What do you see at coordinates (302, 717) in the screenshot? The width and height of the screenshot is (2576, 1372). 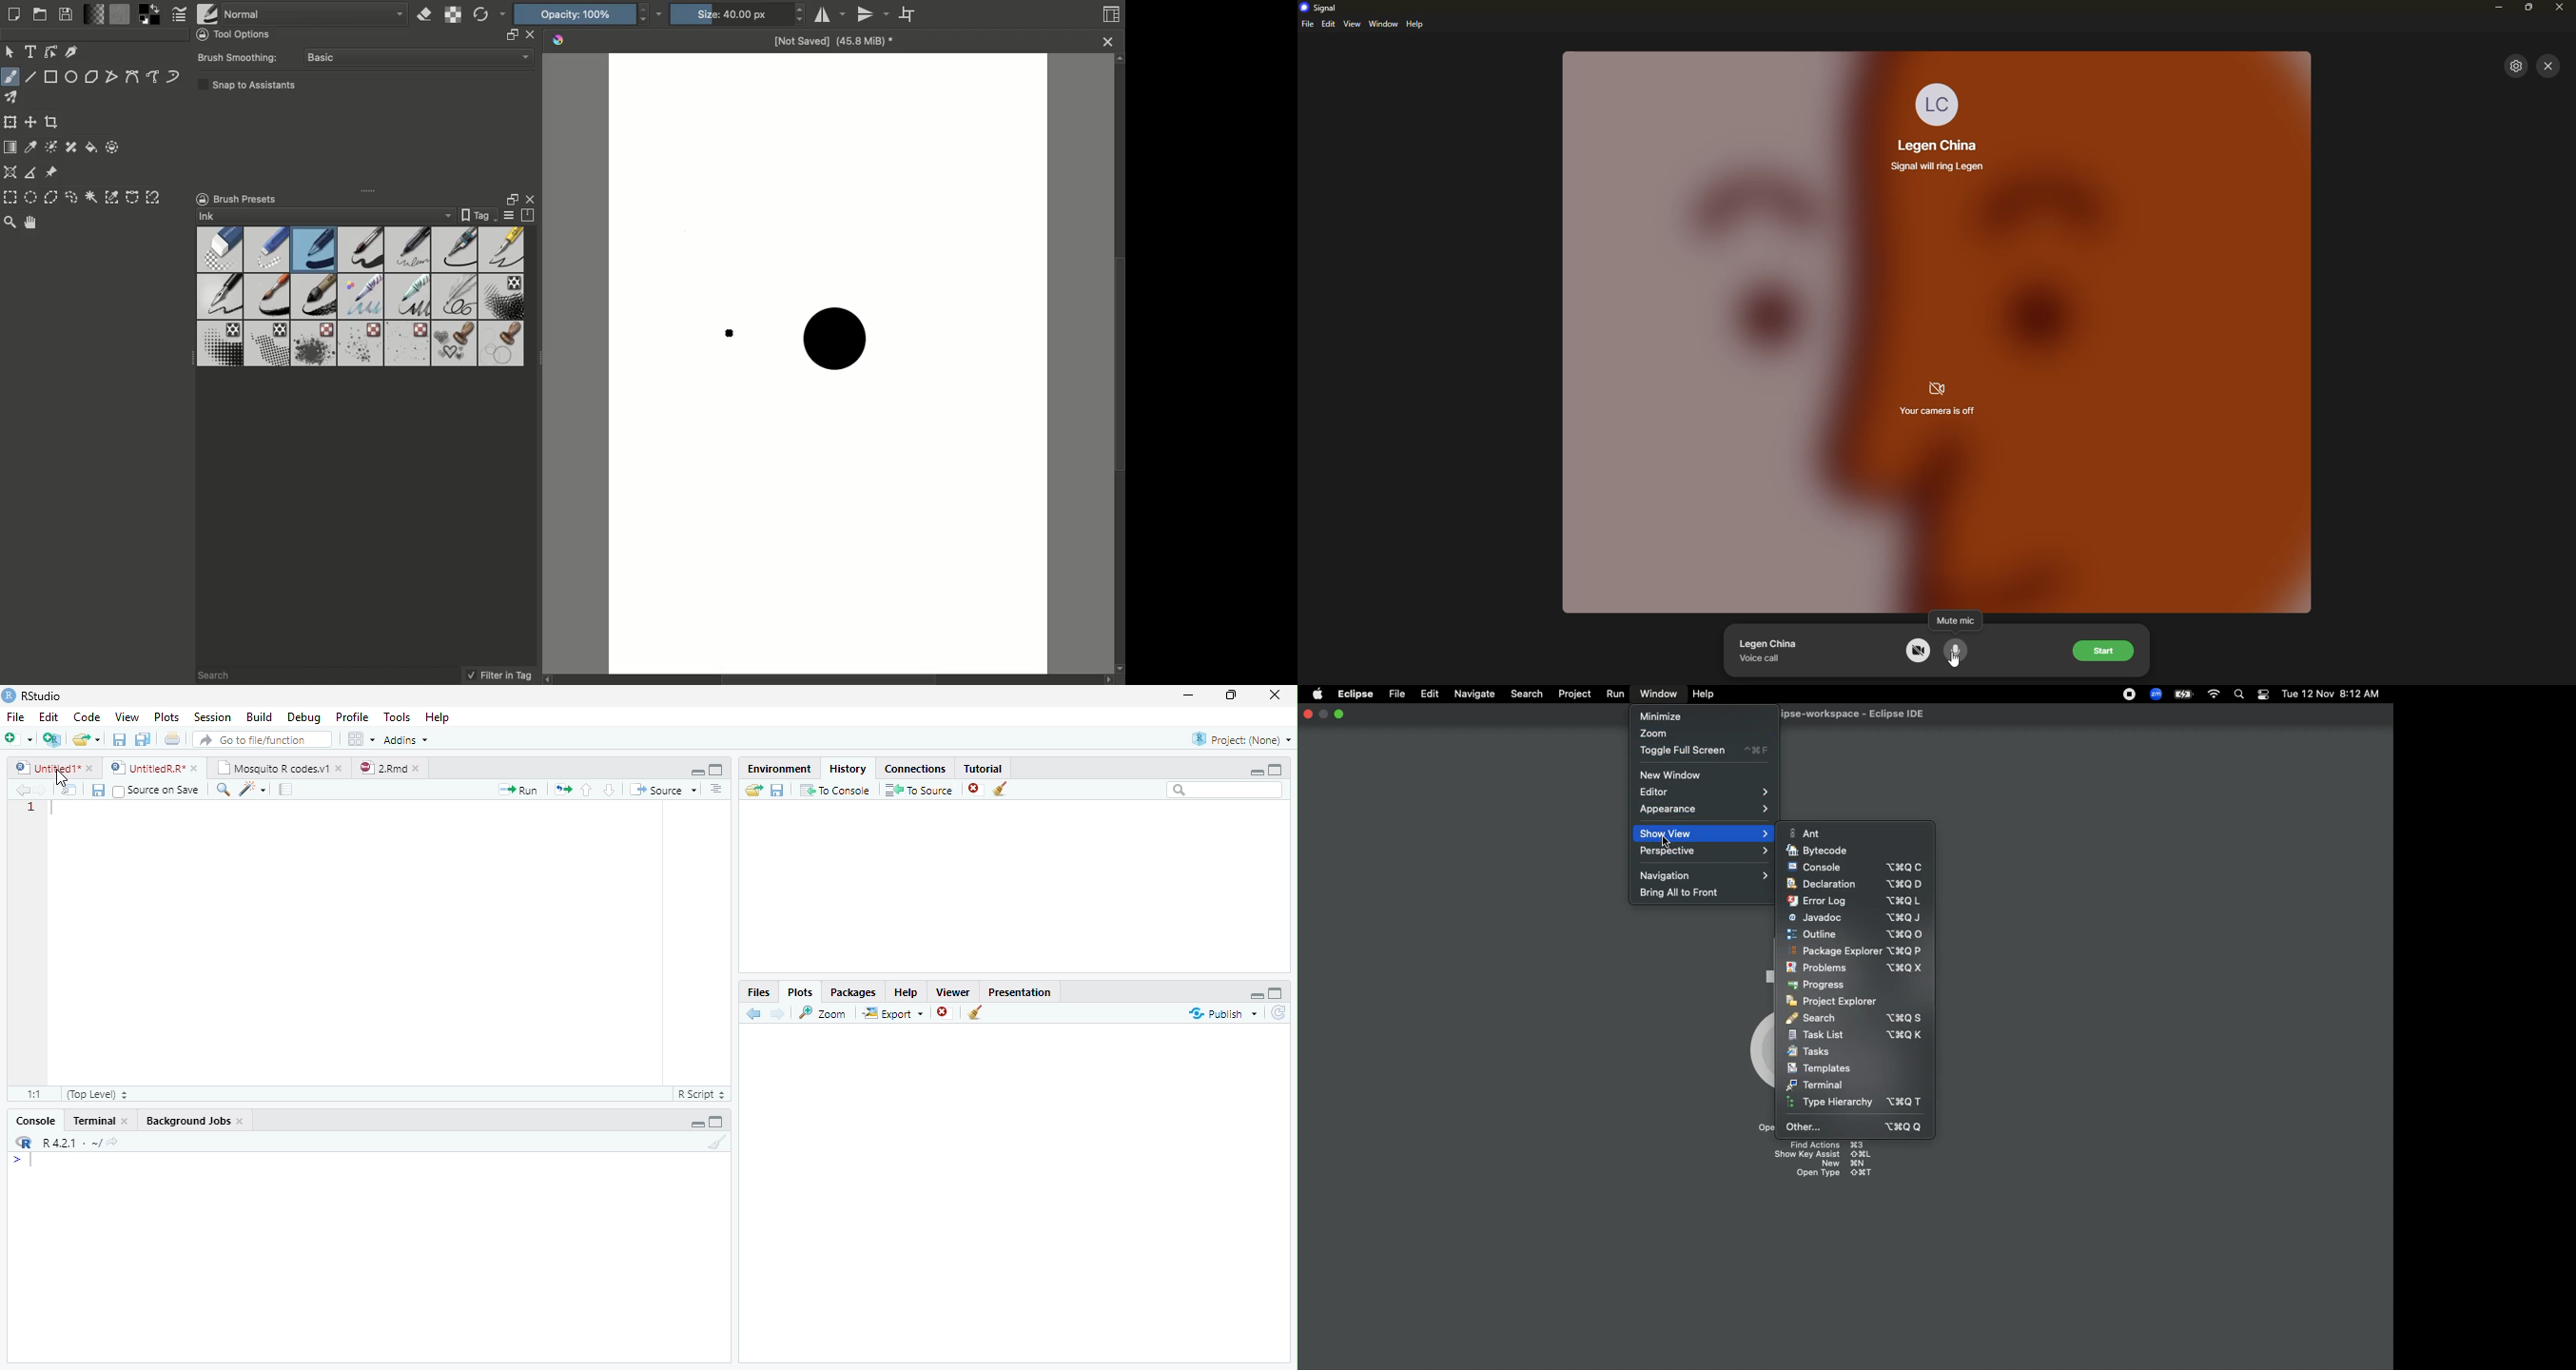 I see `Debug` at bounding box center [302, 717].